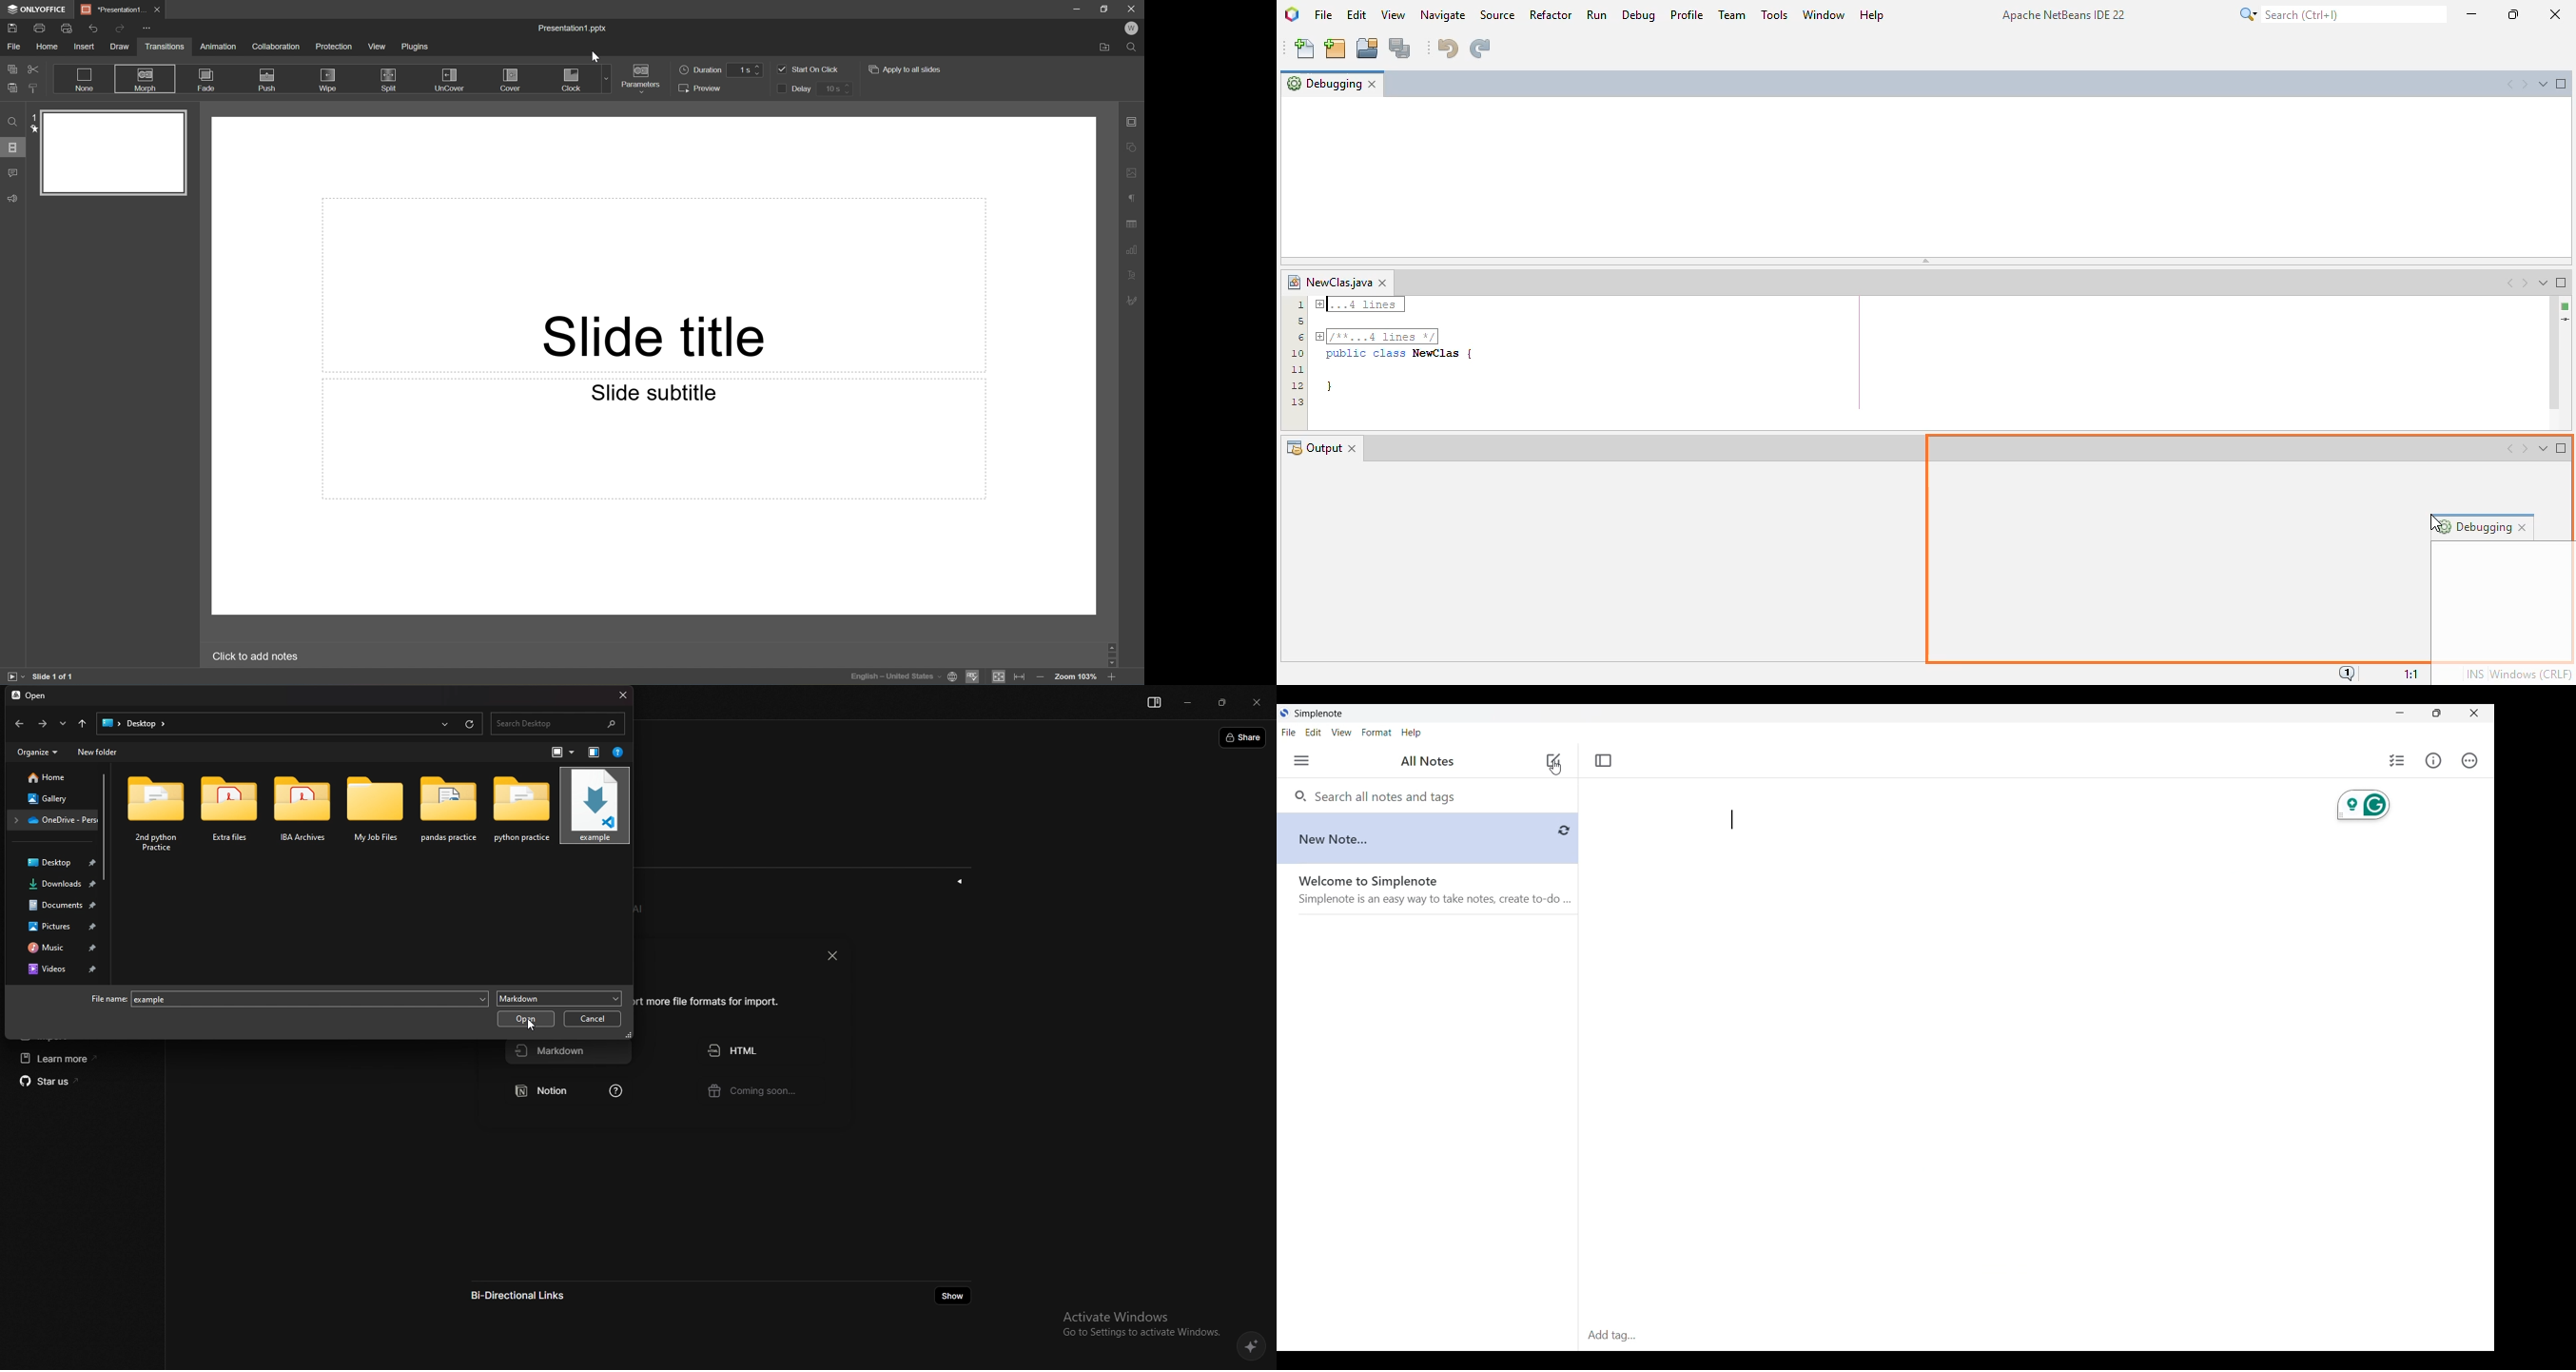 The height and width of the screenshot is (1372, 2576). What do you see at coordinates (14, 148) in the screenshot?
I see `Slides` at bounding box center [14, 148].